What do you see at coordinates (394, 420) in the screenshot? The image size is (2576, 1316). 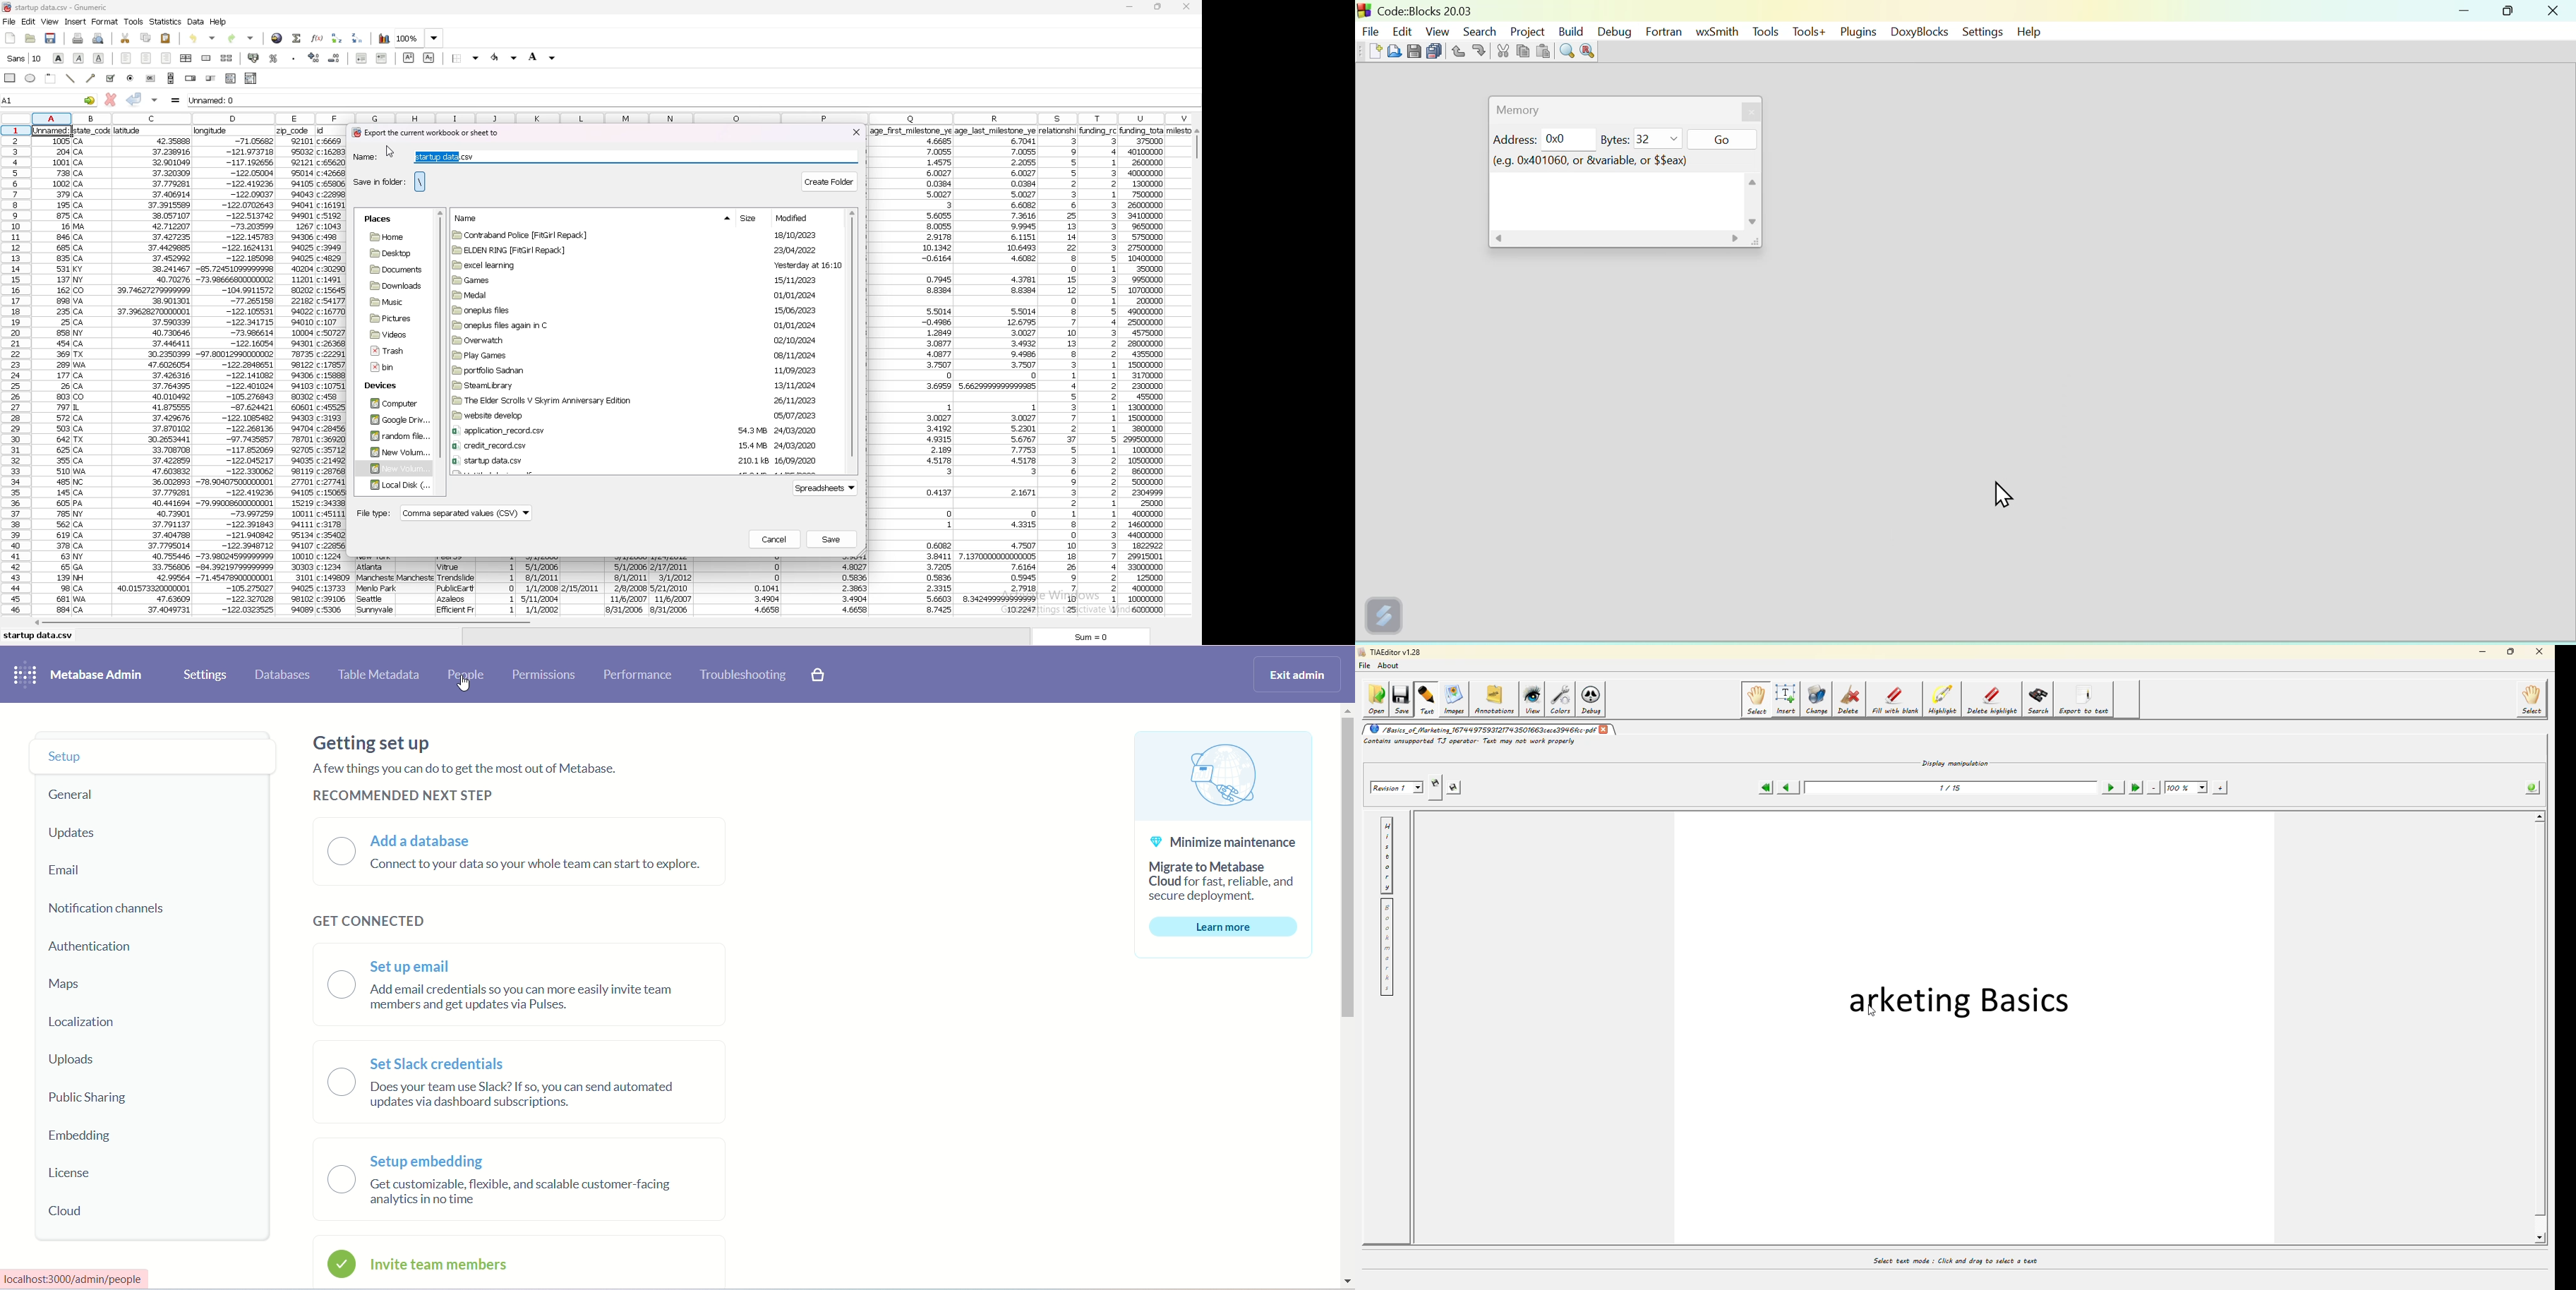 I see `folder` at bounding box center [394, 420].